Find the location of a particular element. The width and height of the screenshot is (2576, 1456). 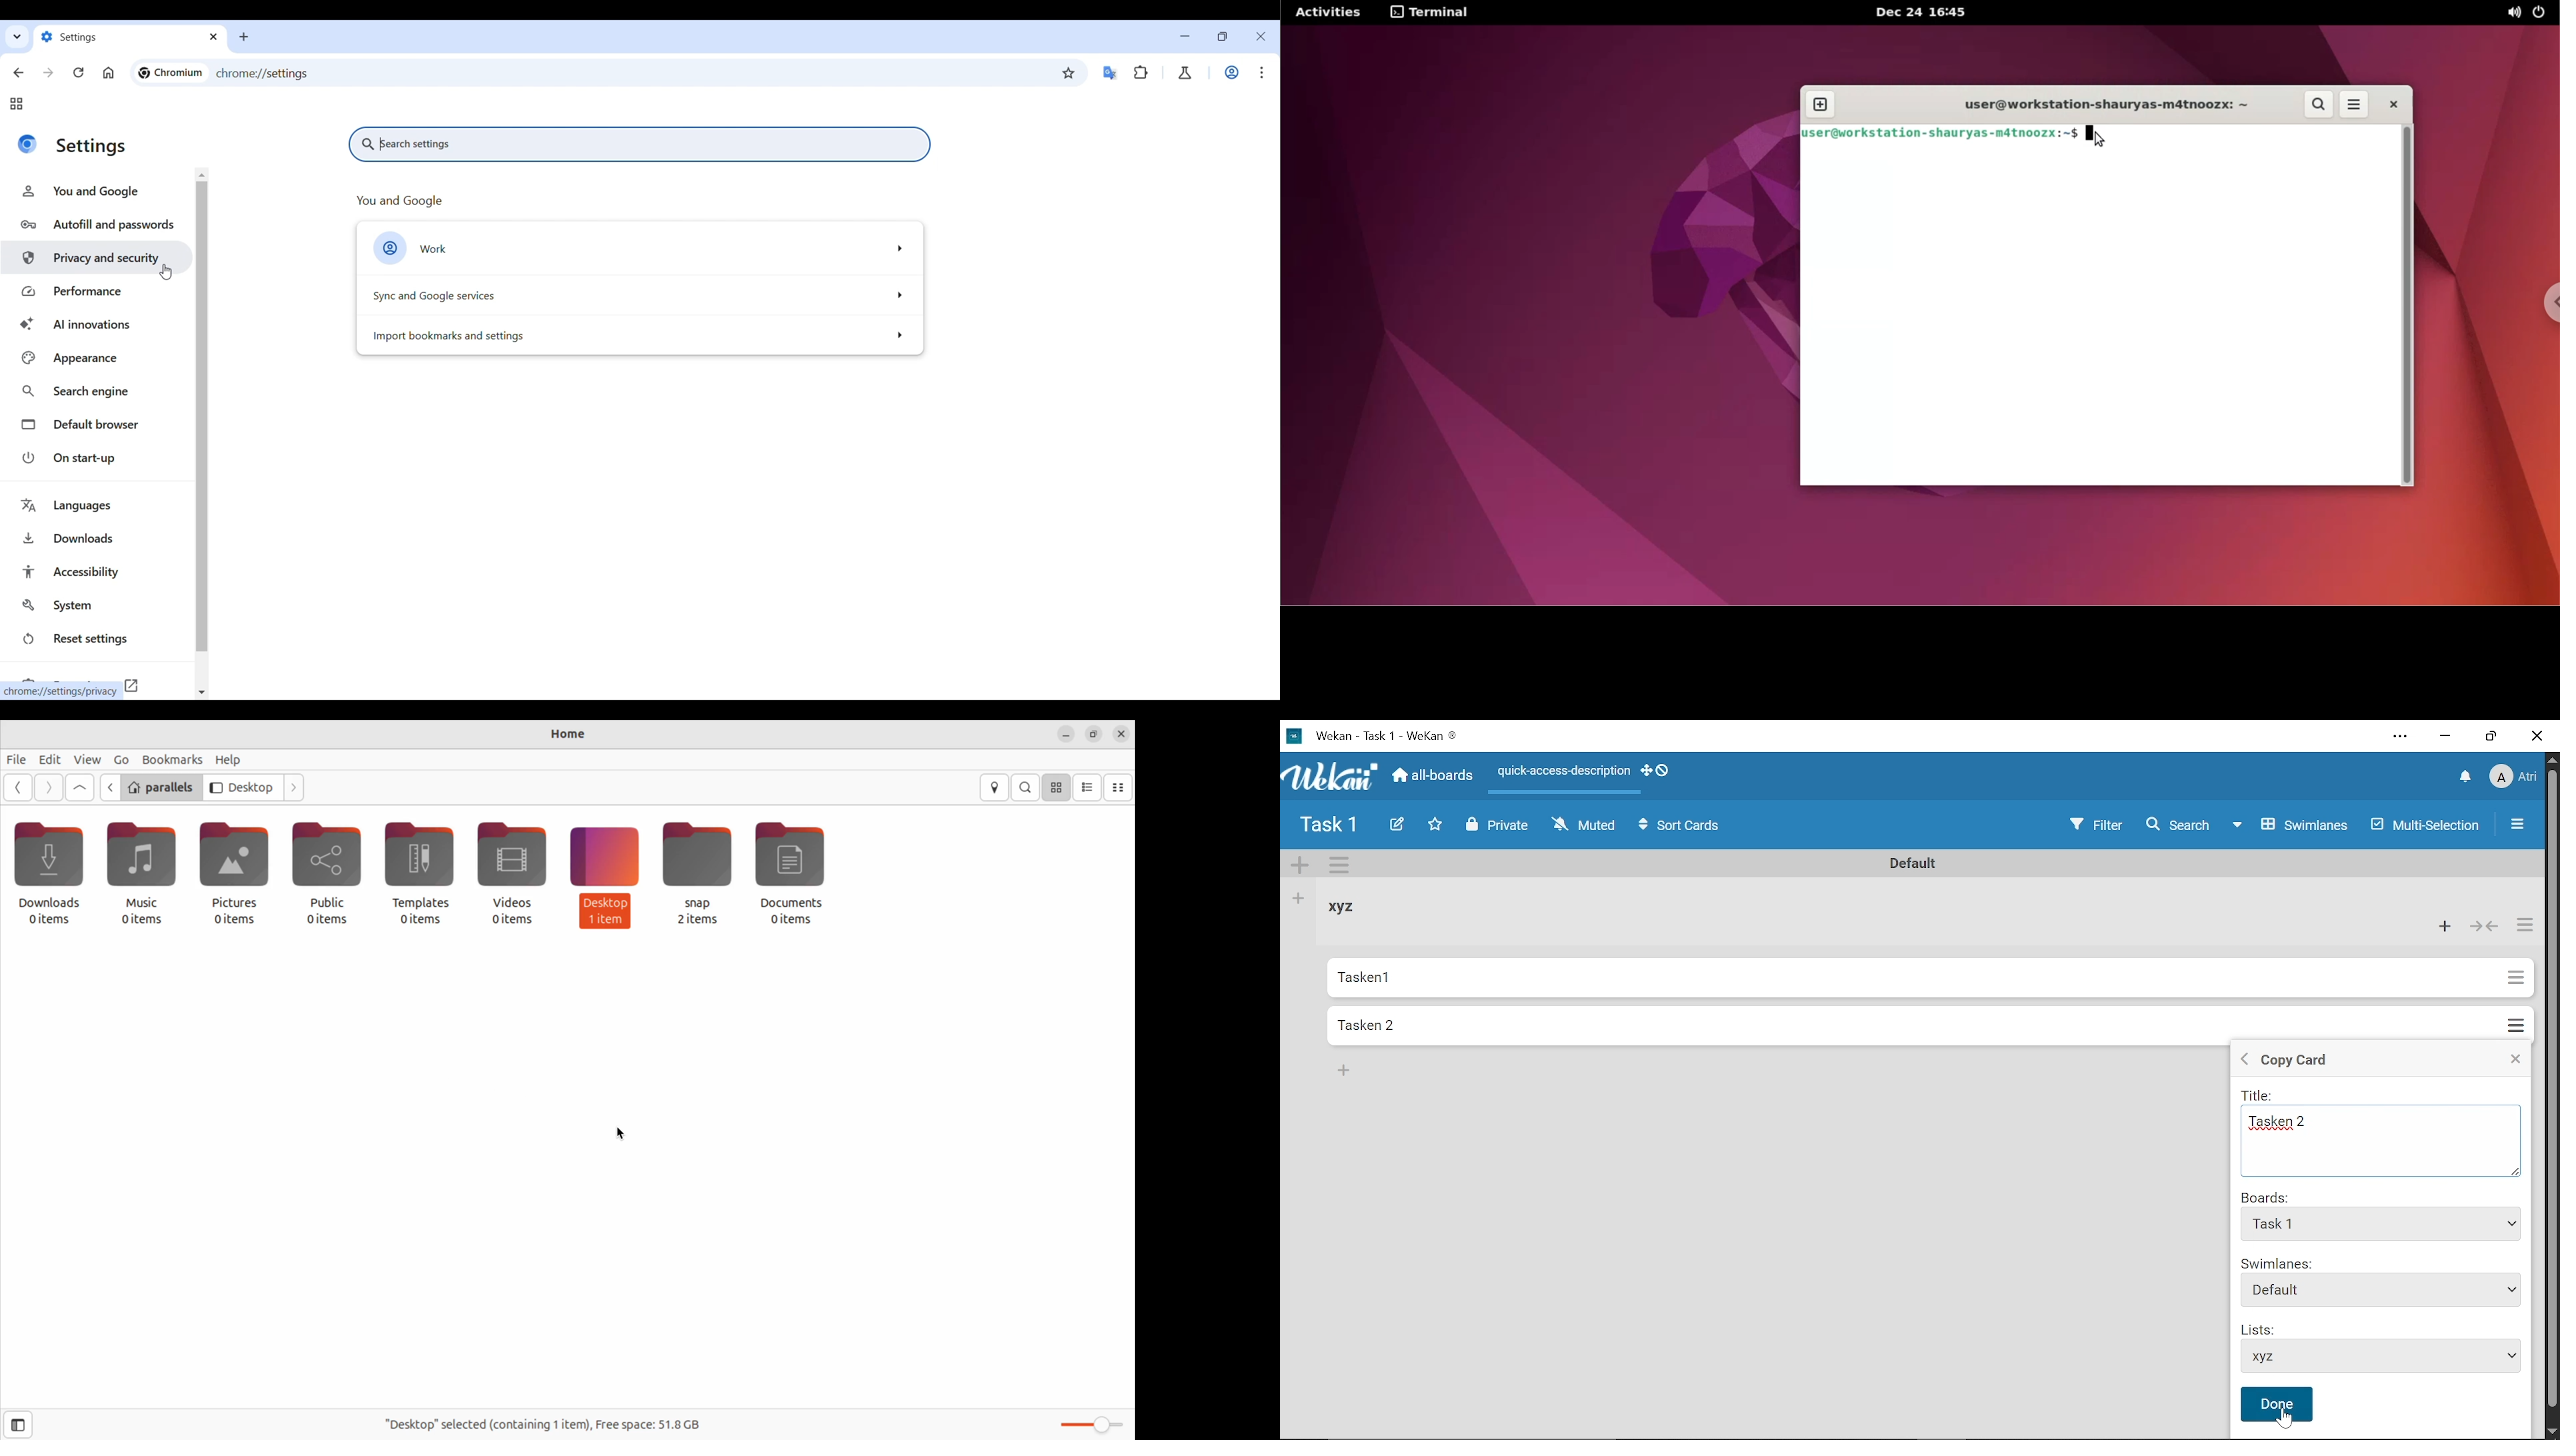

location is located at coordinates (995, 788).